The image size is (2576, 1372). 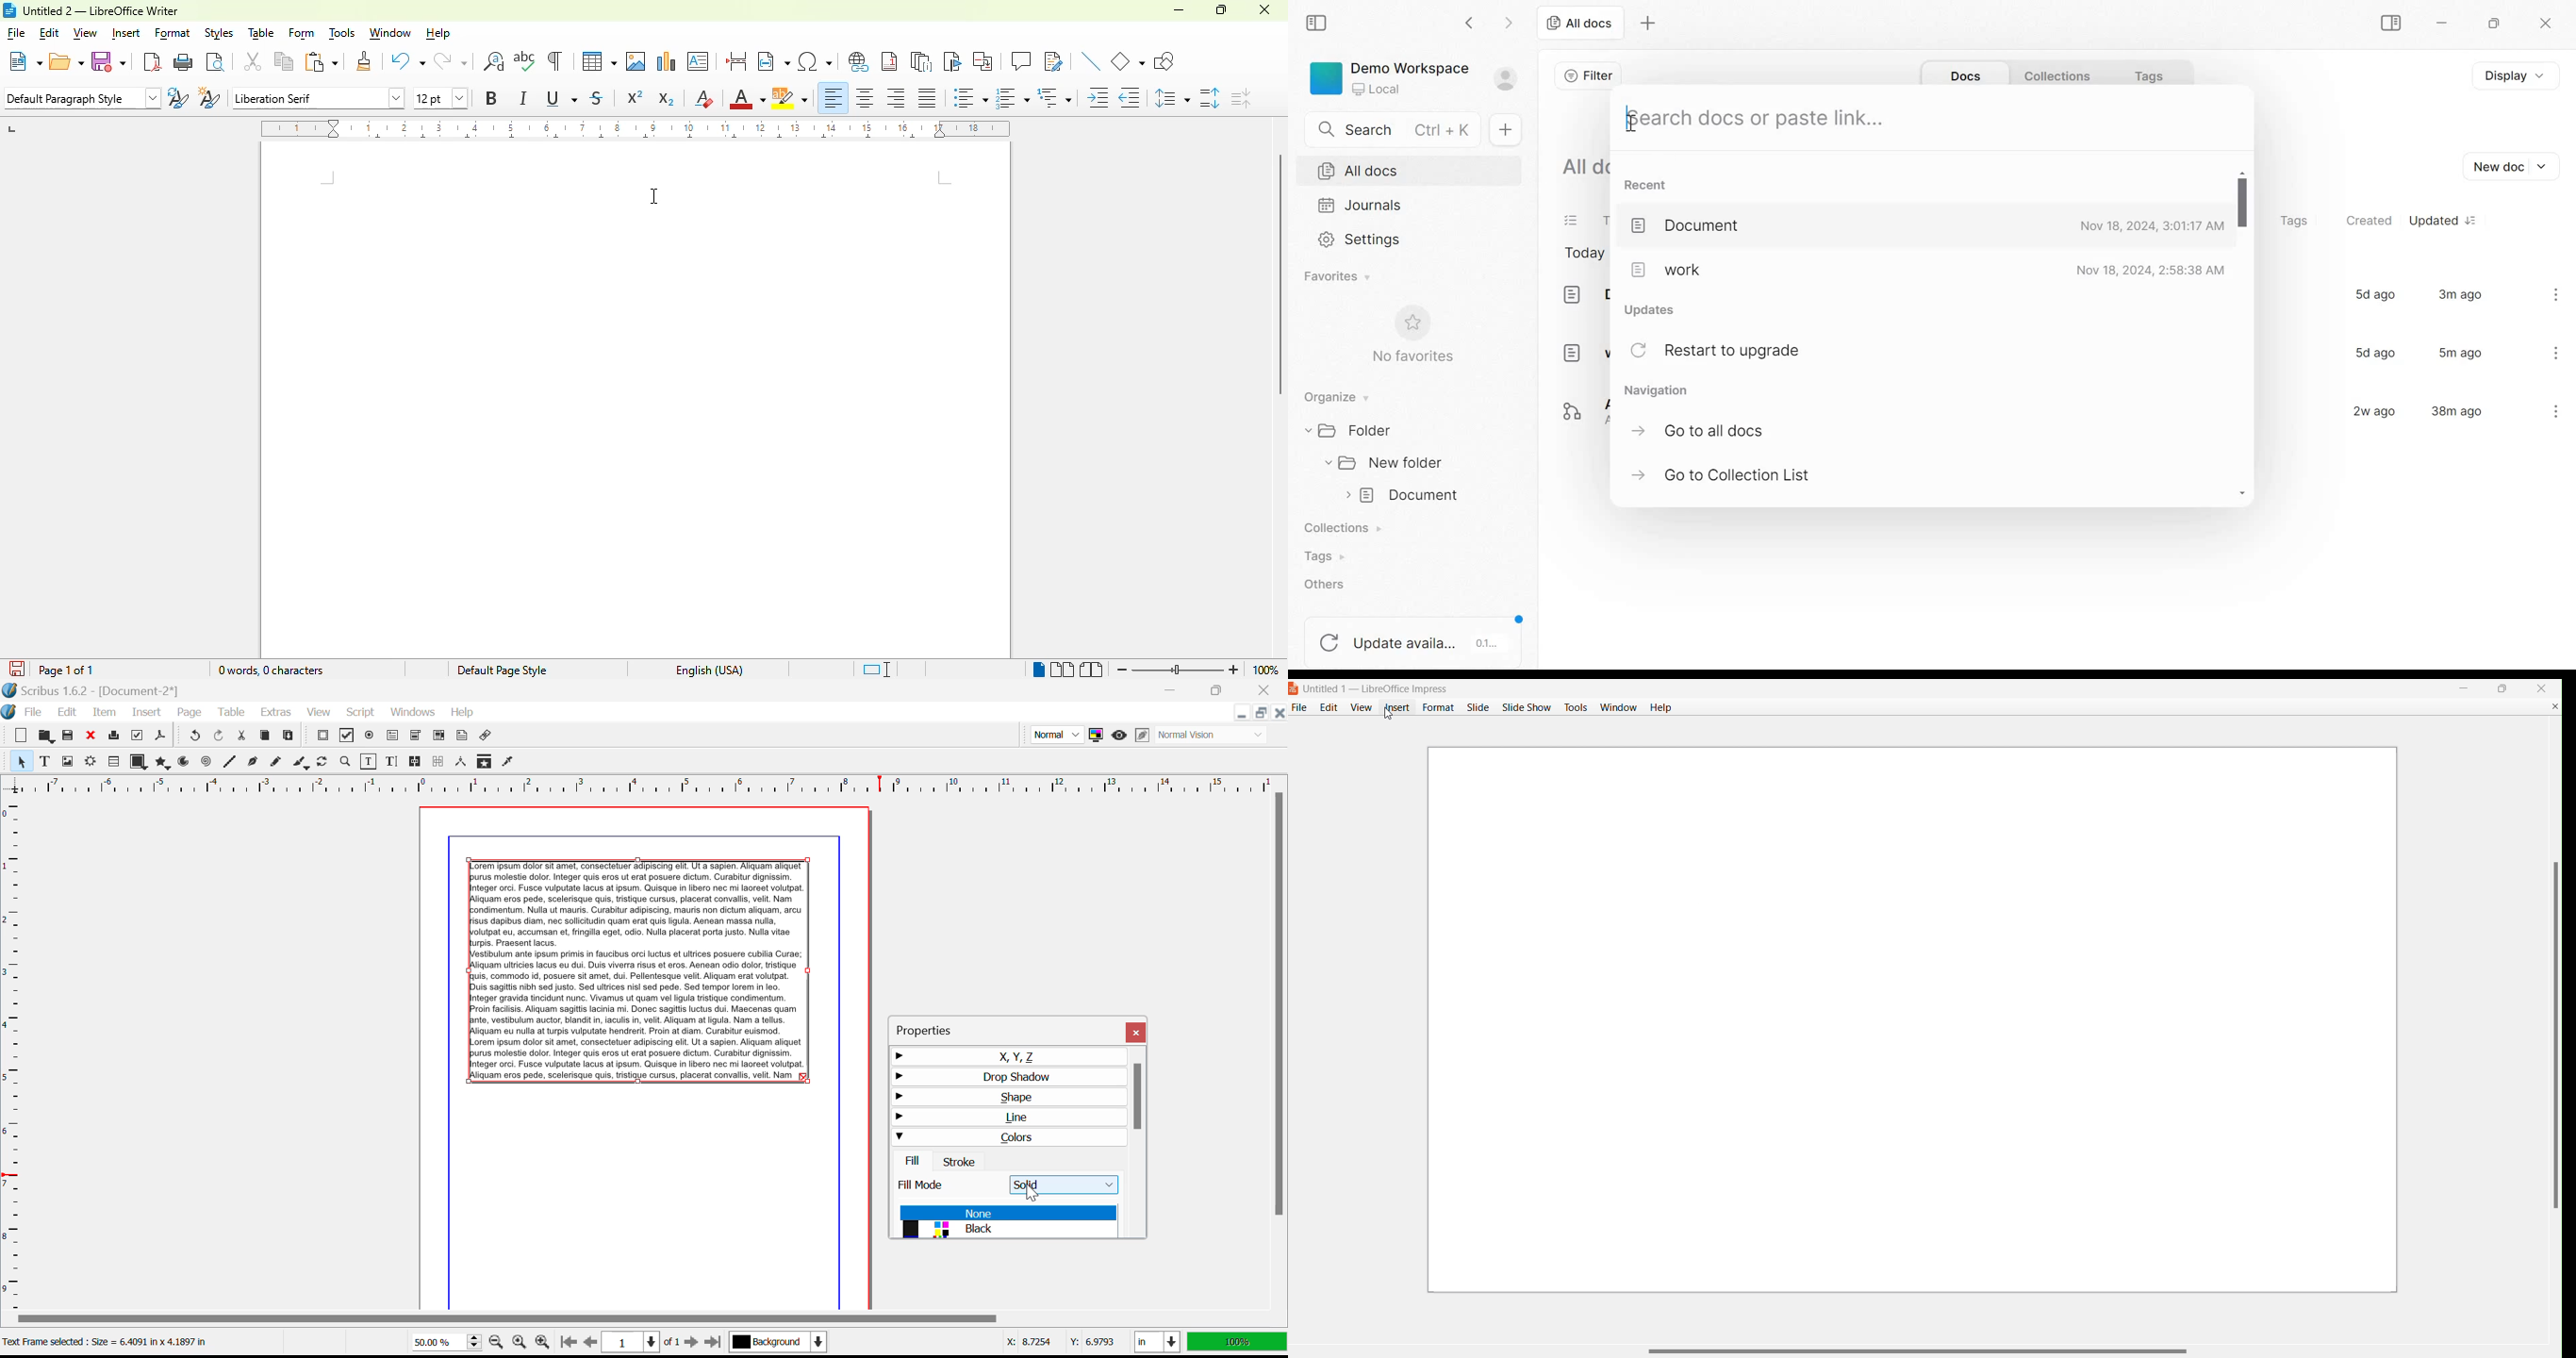 What do you see at coordinates (185, 763) in the screenshot?
I see `Arcs` at bounding box center [185, 763].